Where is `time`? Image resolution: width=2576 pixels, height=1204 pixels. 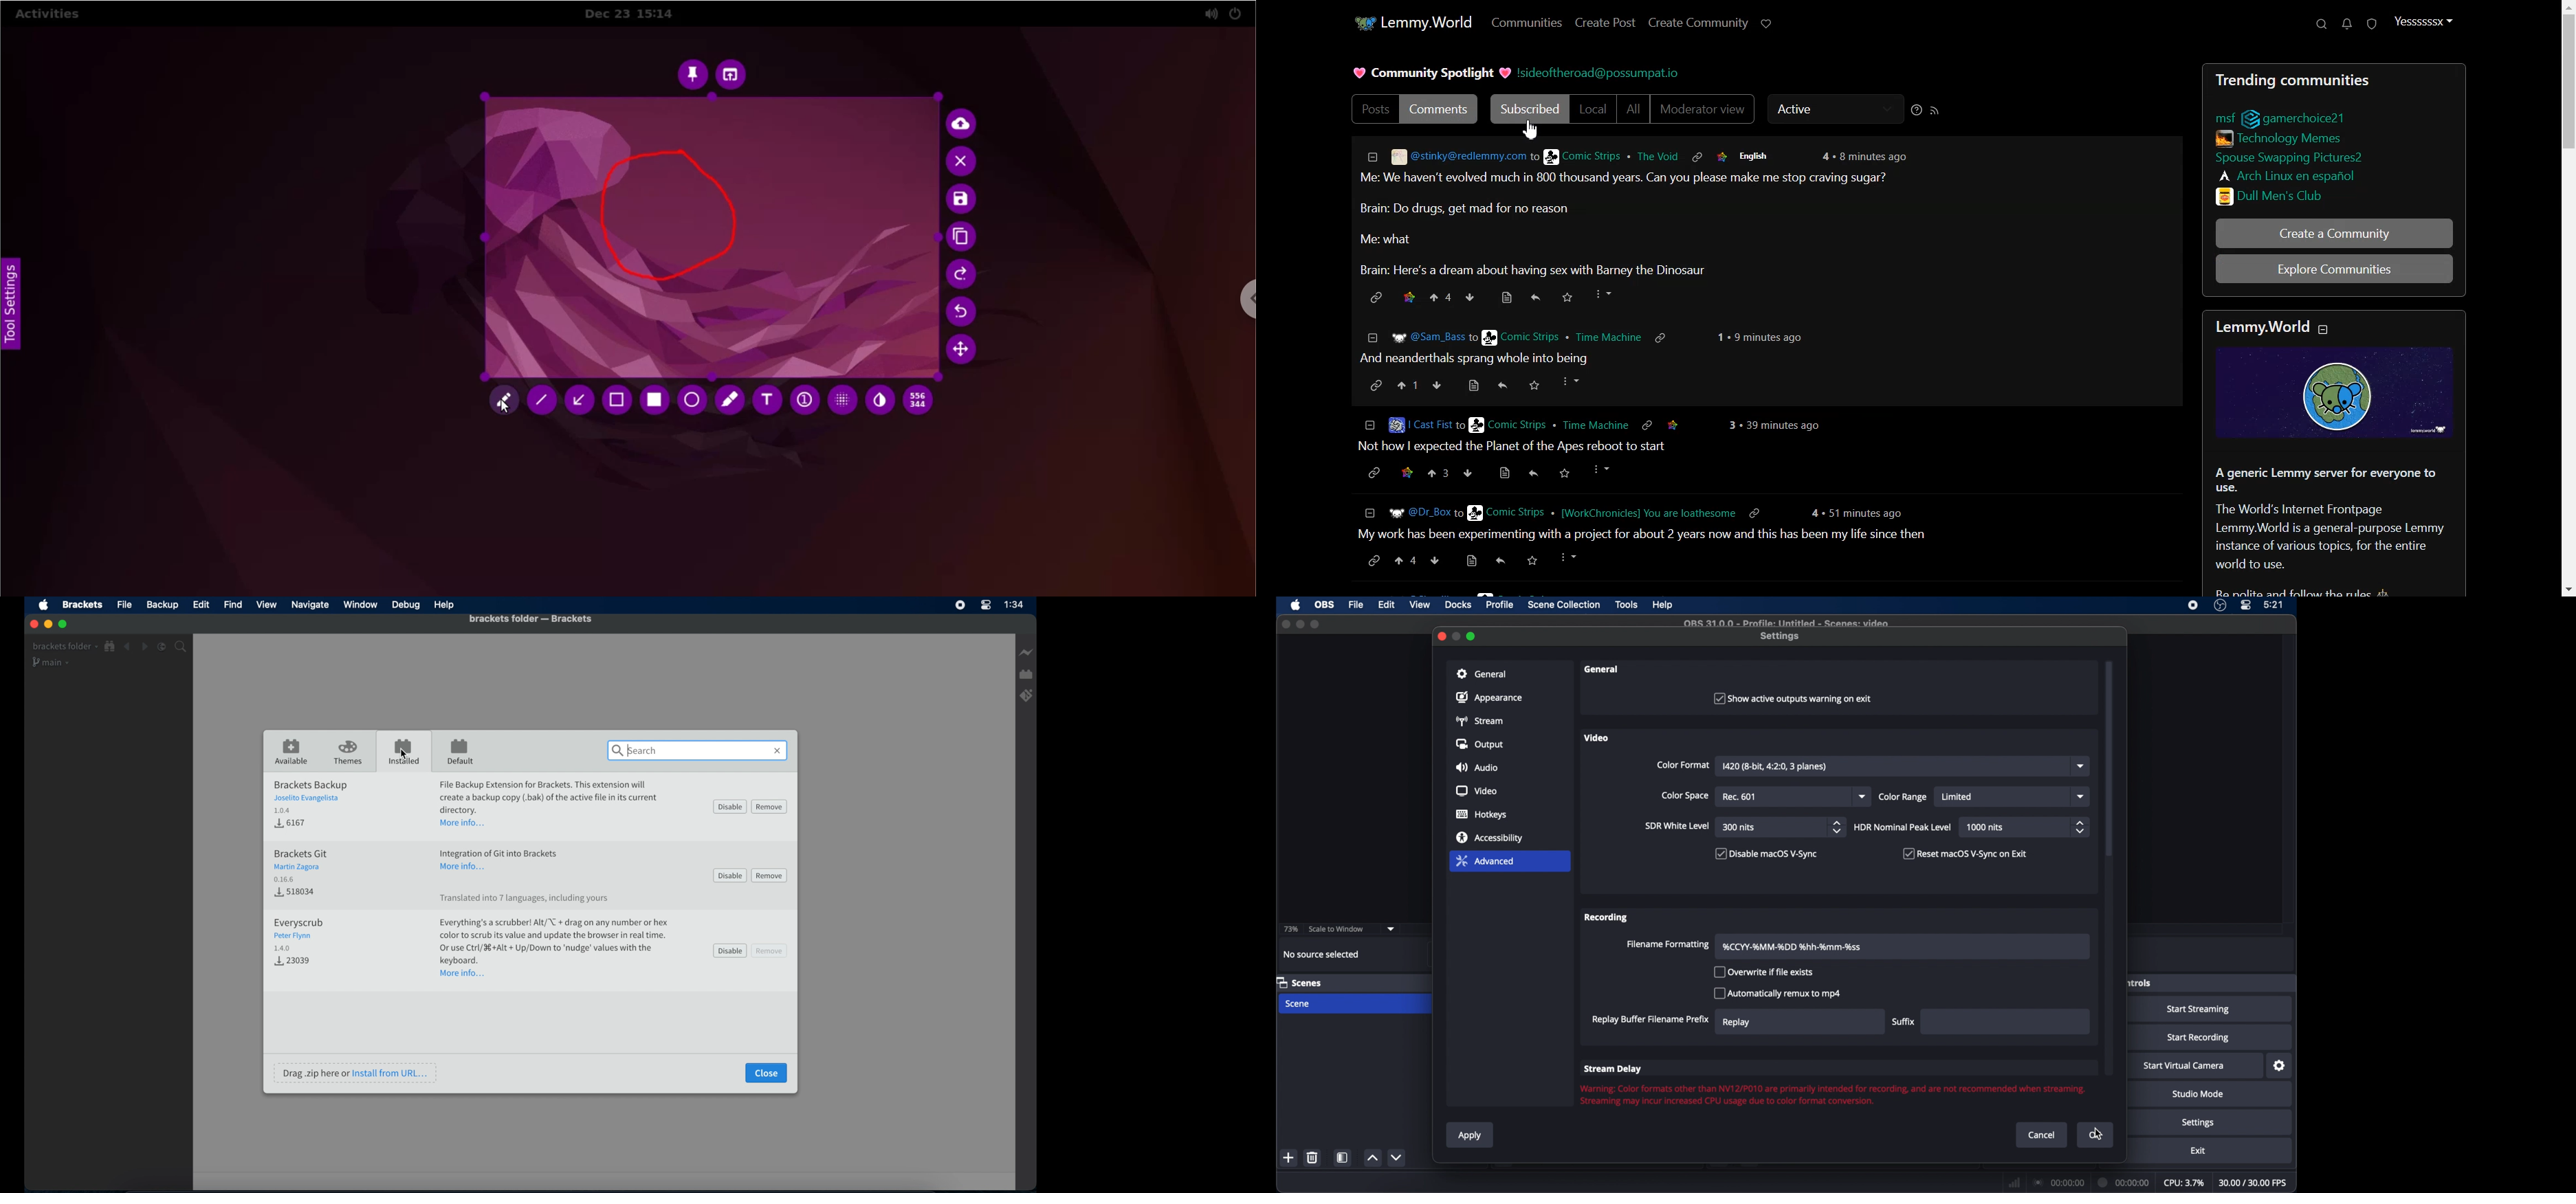
time is located at coordinates (2274, 605).